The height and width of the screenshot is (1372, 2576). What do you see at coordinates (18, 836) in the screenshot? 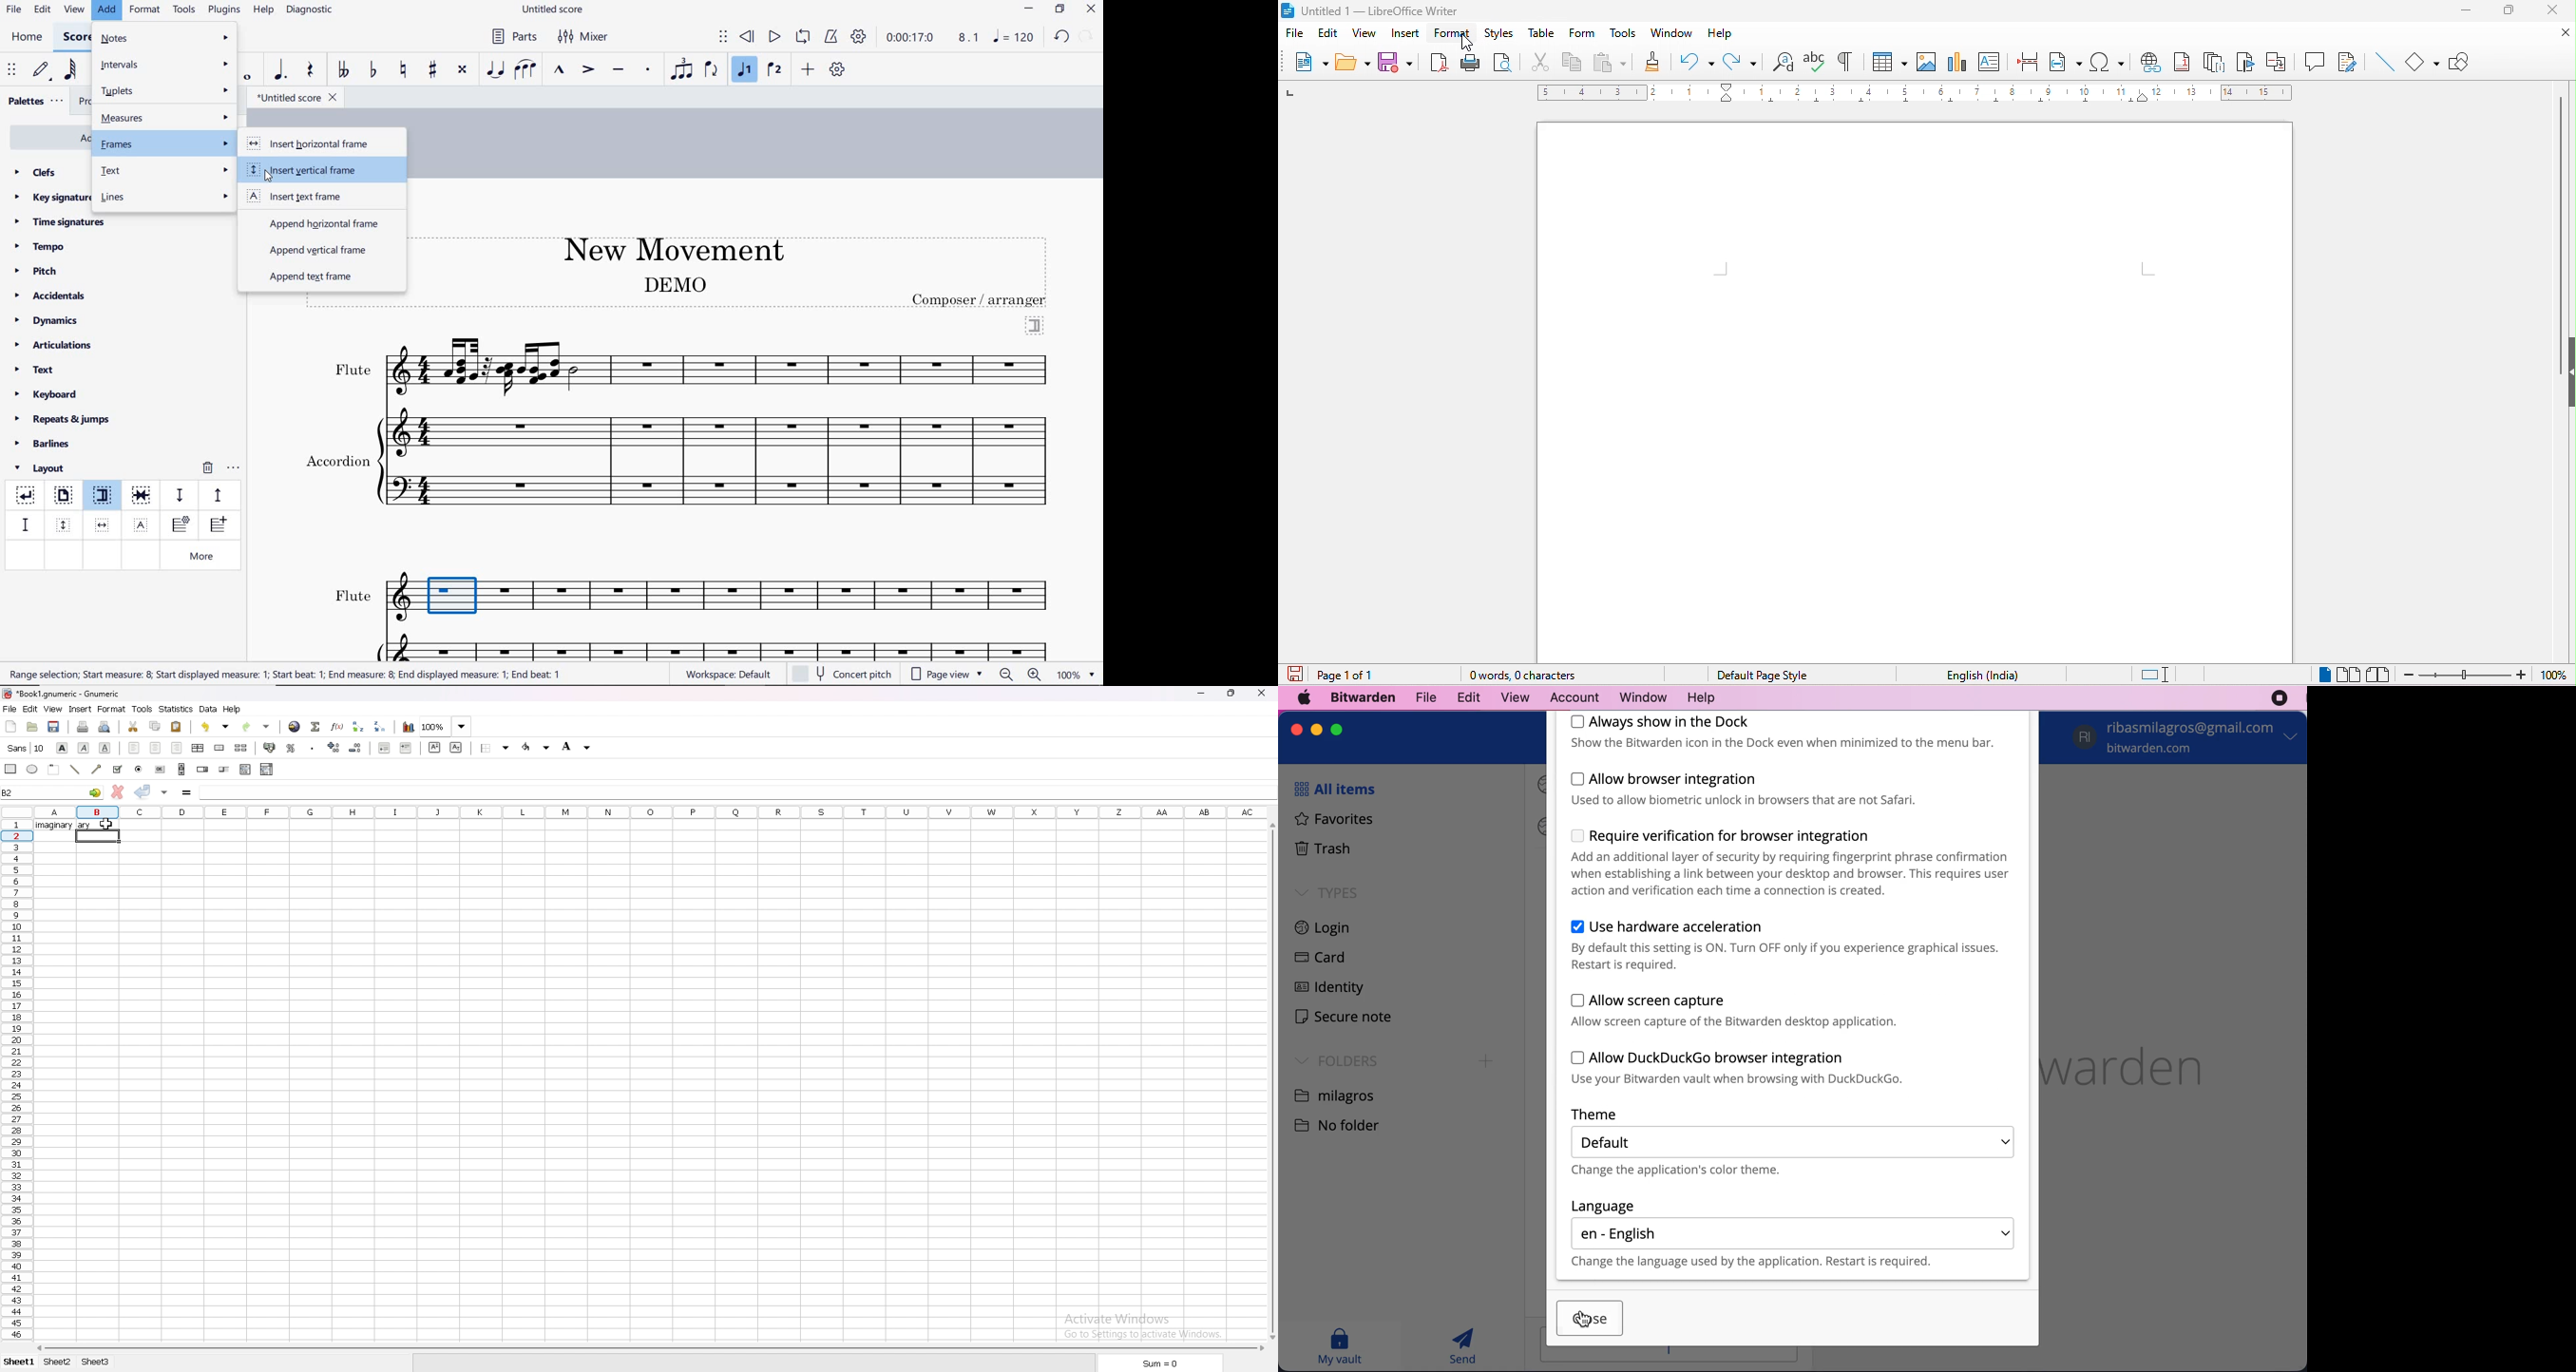
I see `selected cell row` at bounding box center [18, 836].